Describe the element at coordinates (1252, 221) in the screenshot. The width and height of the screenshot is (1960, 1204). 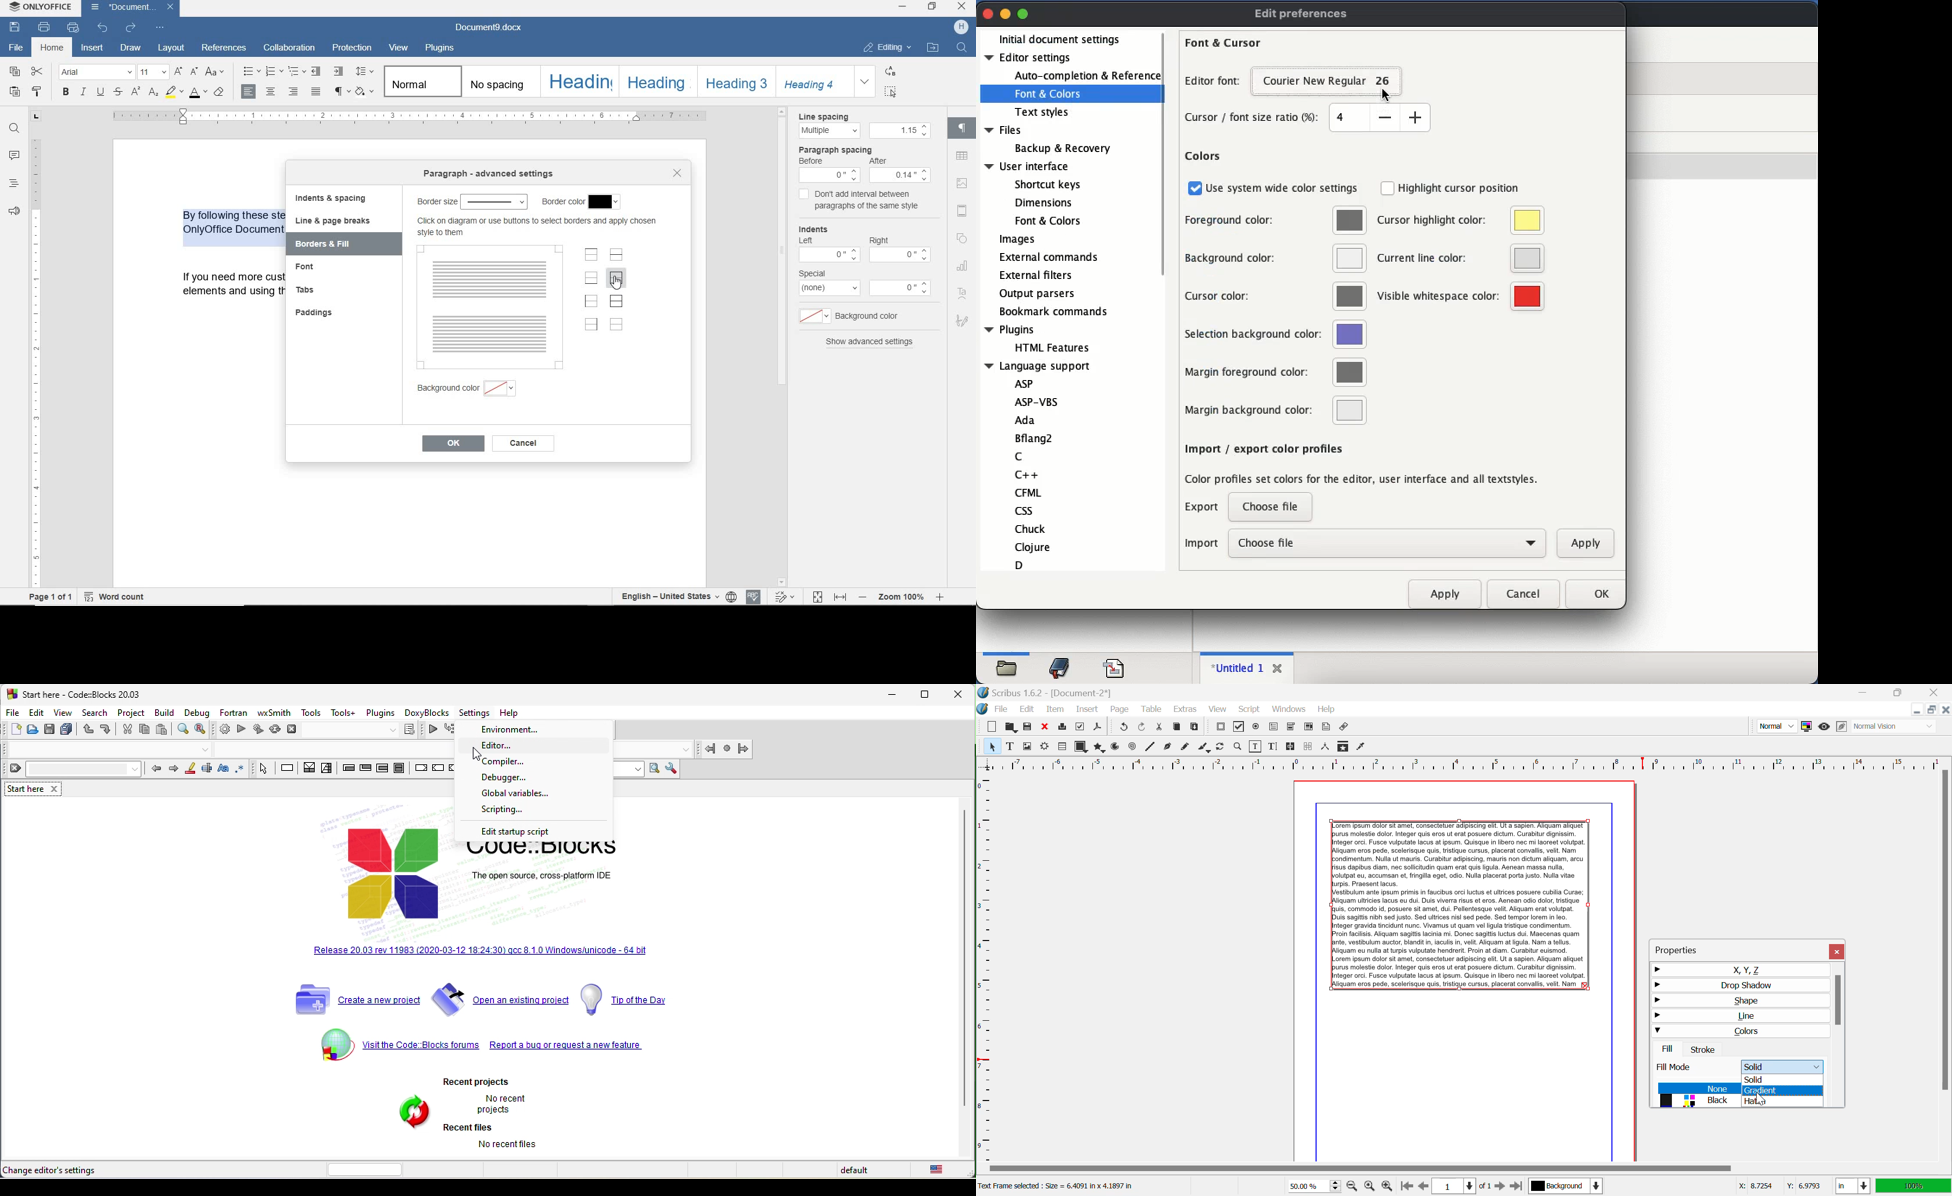
I see `foreground color` at that location.